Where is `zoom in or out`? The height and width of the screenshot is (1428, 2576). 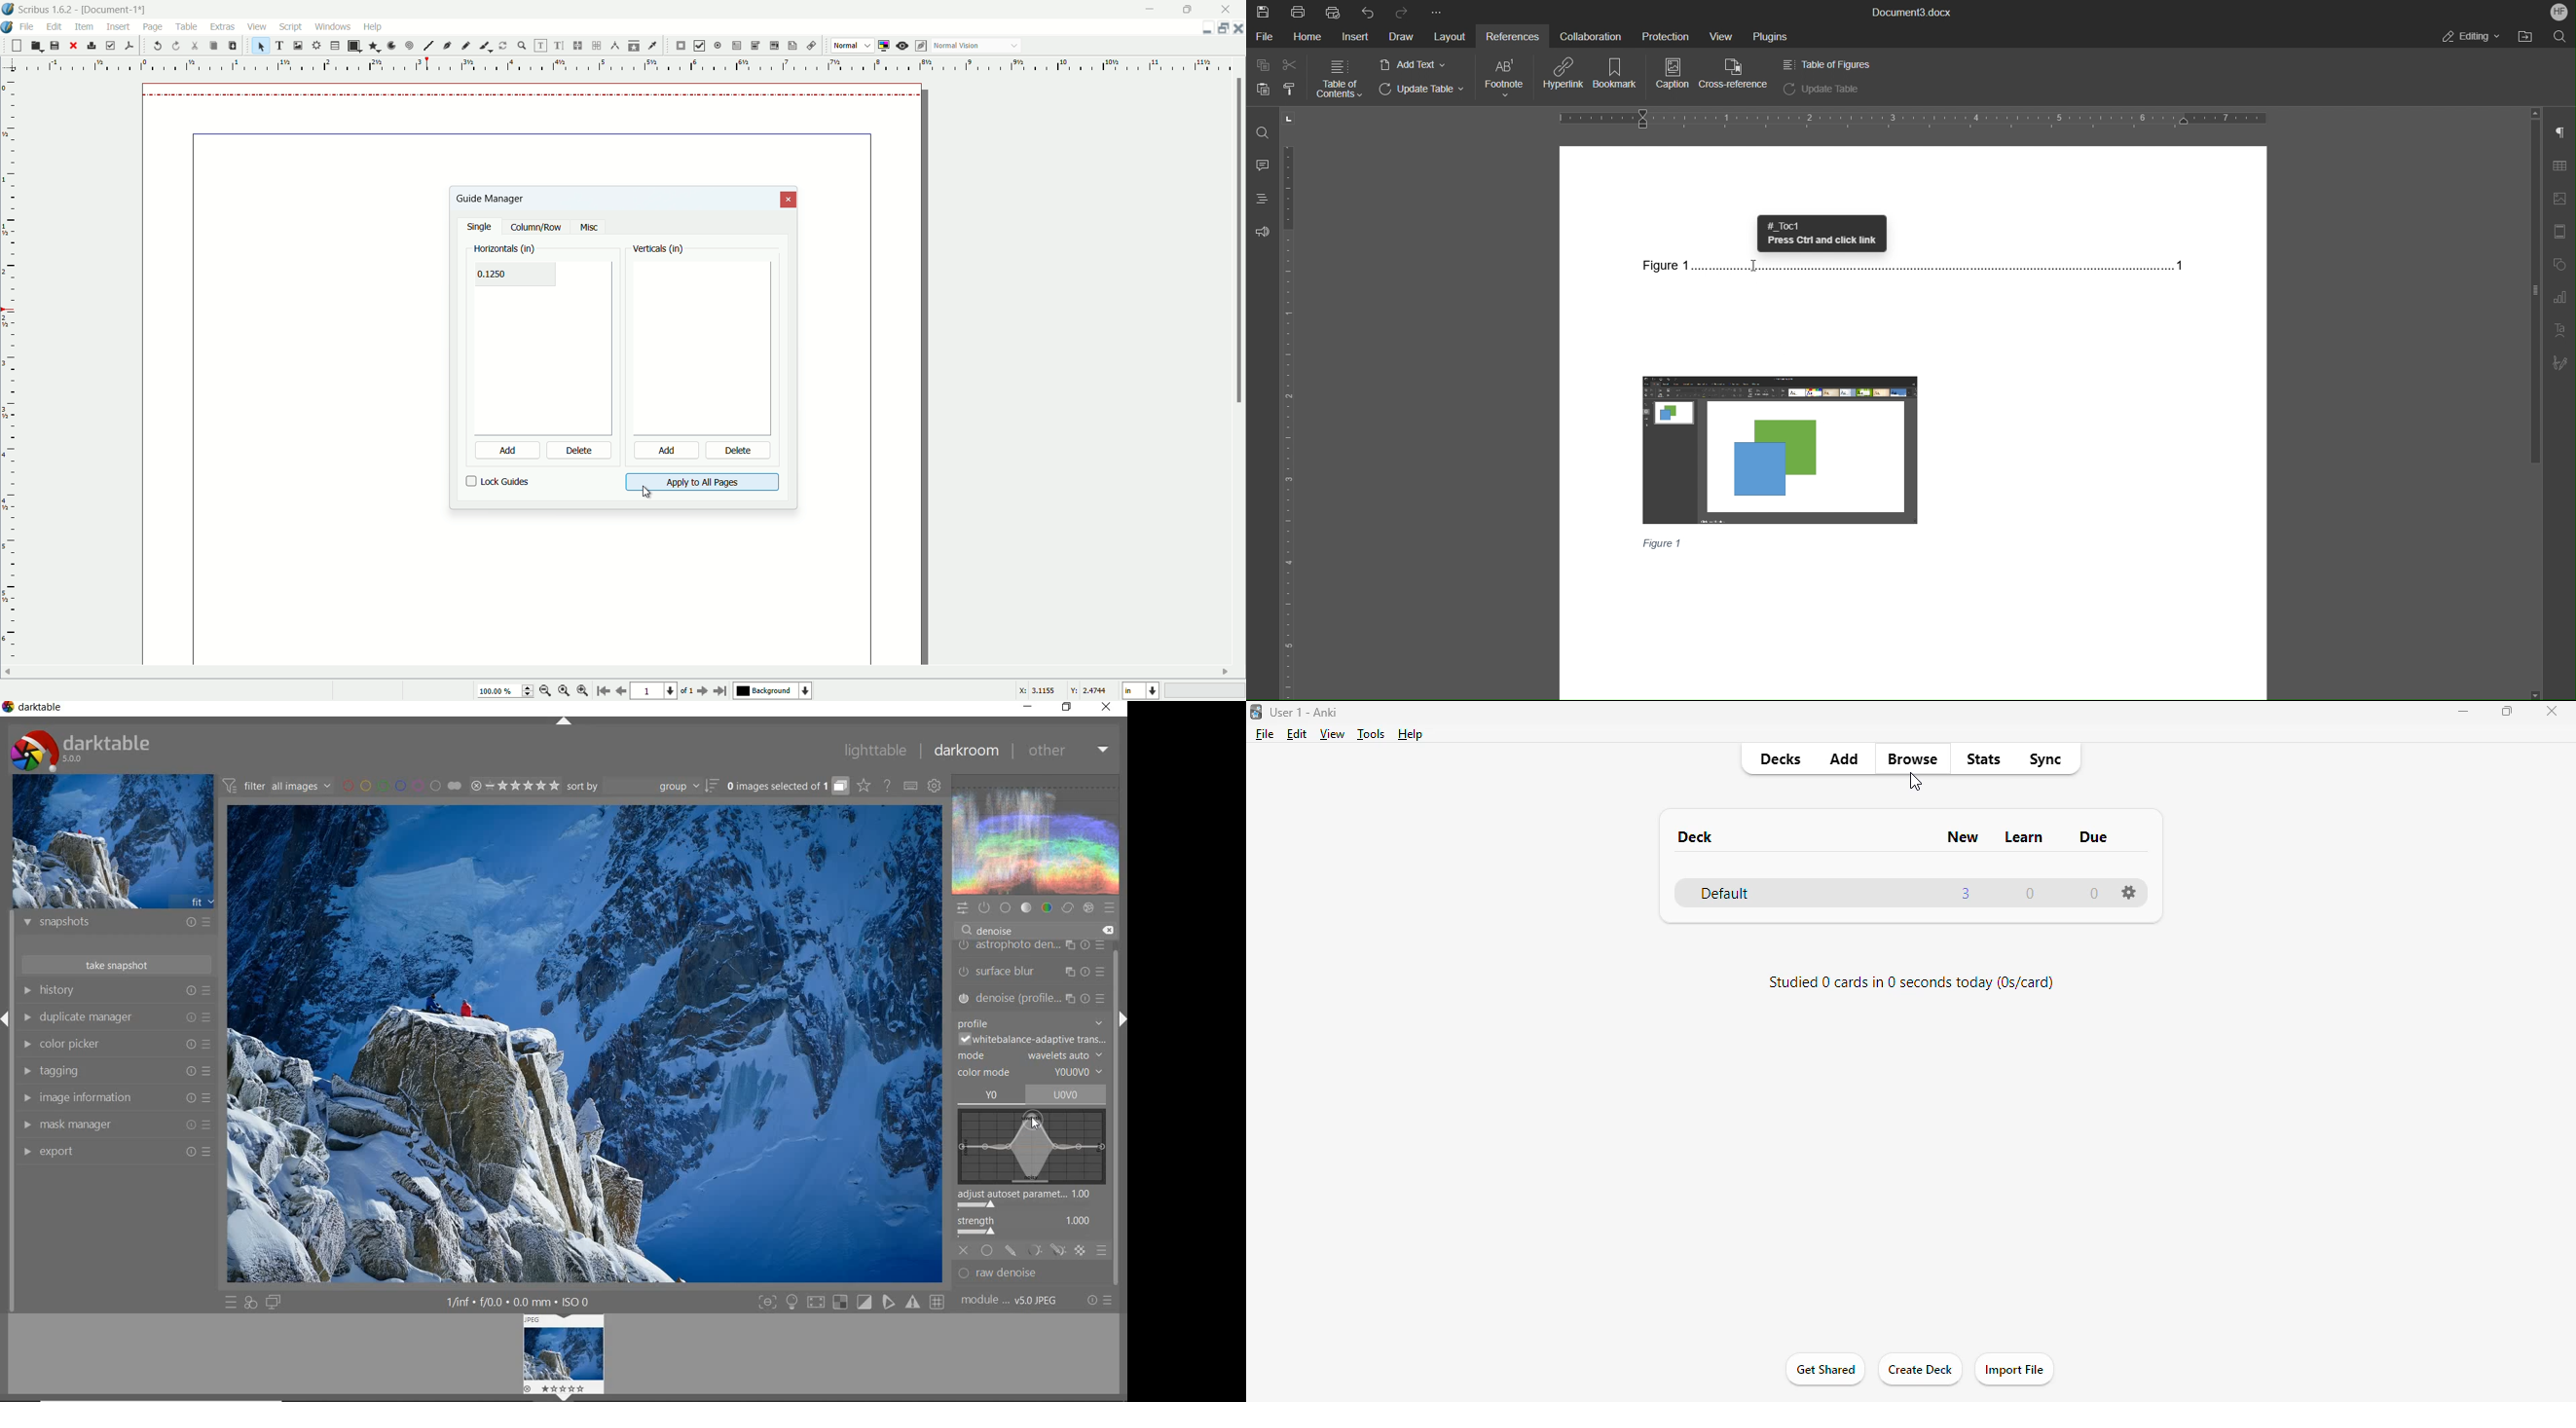 zoom in or out is located at coordinates (522, 45).